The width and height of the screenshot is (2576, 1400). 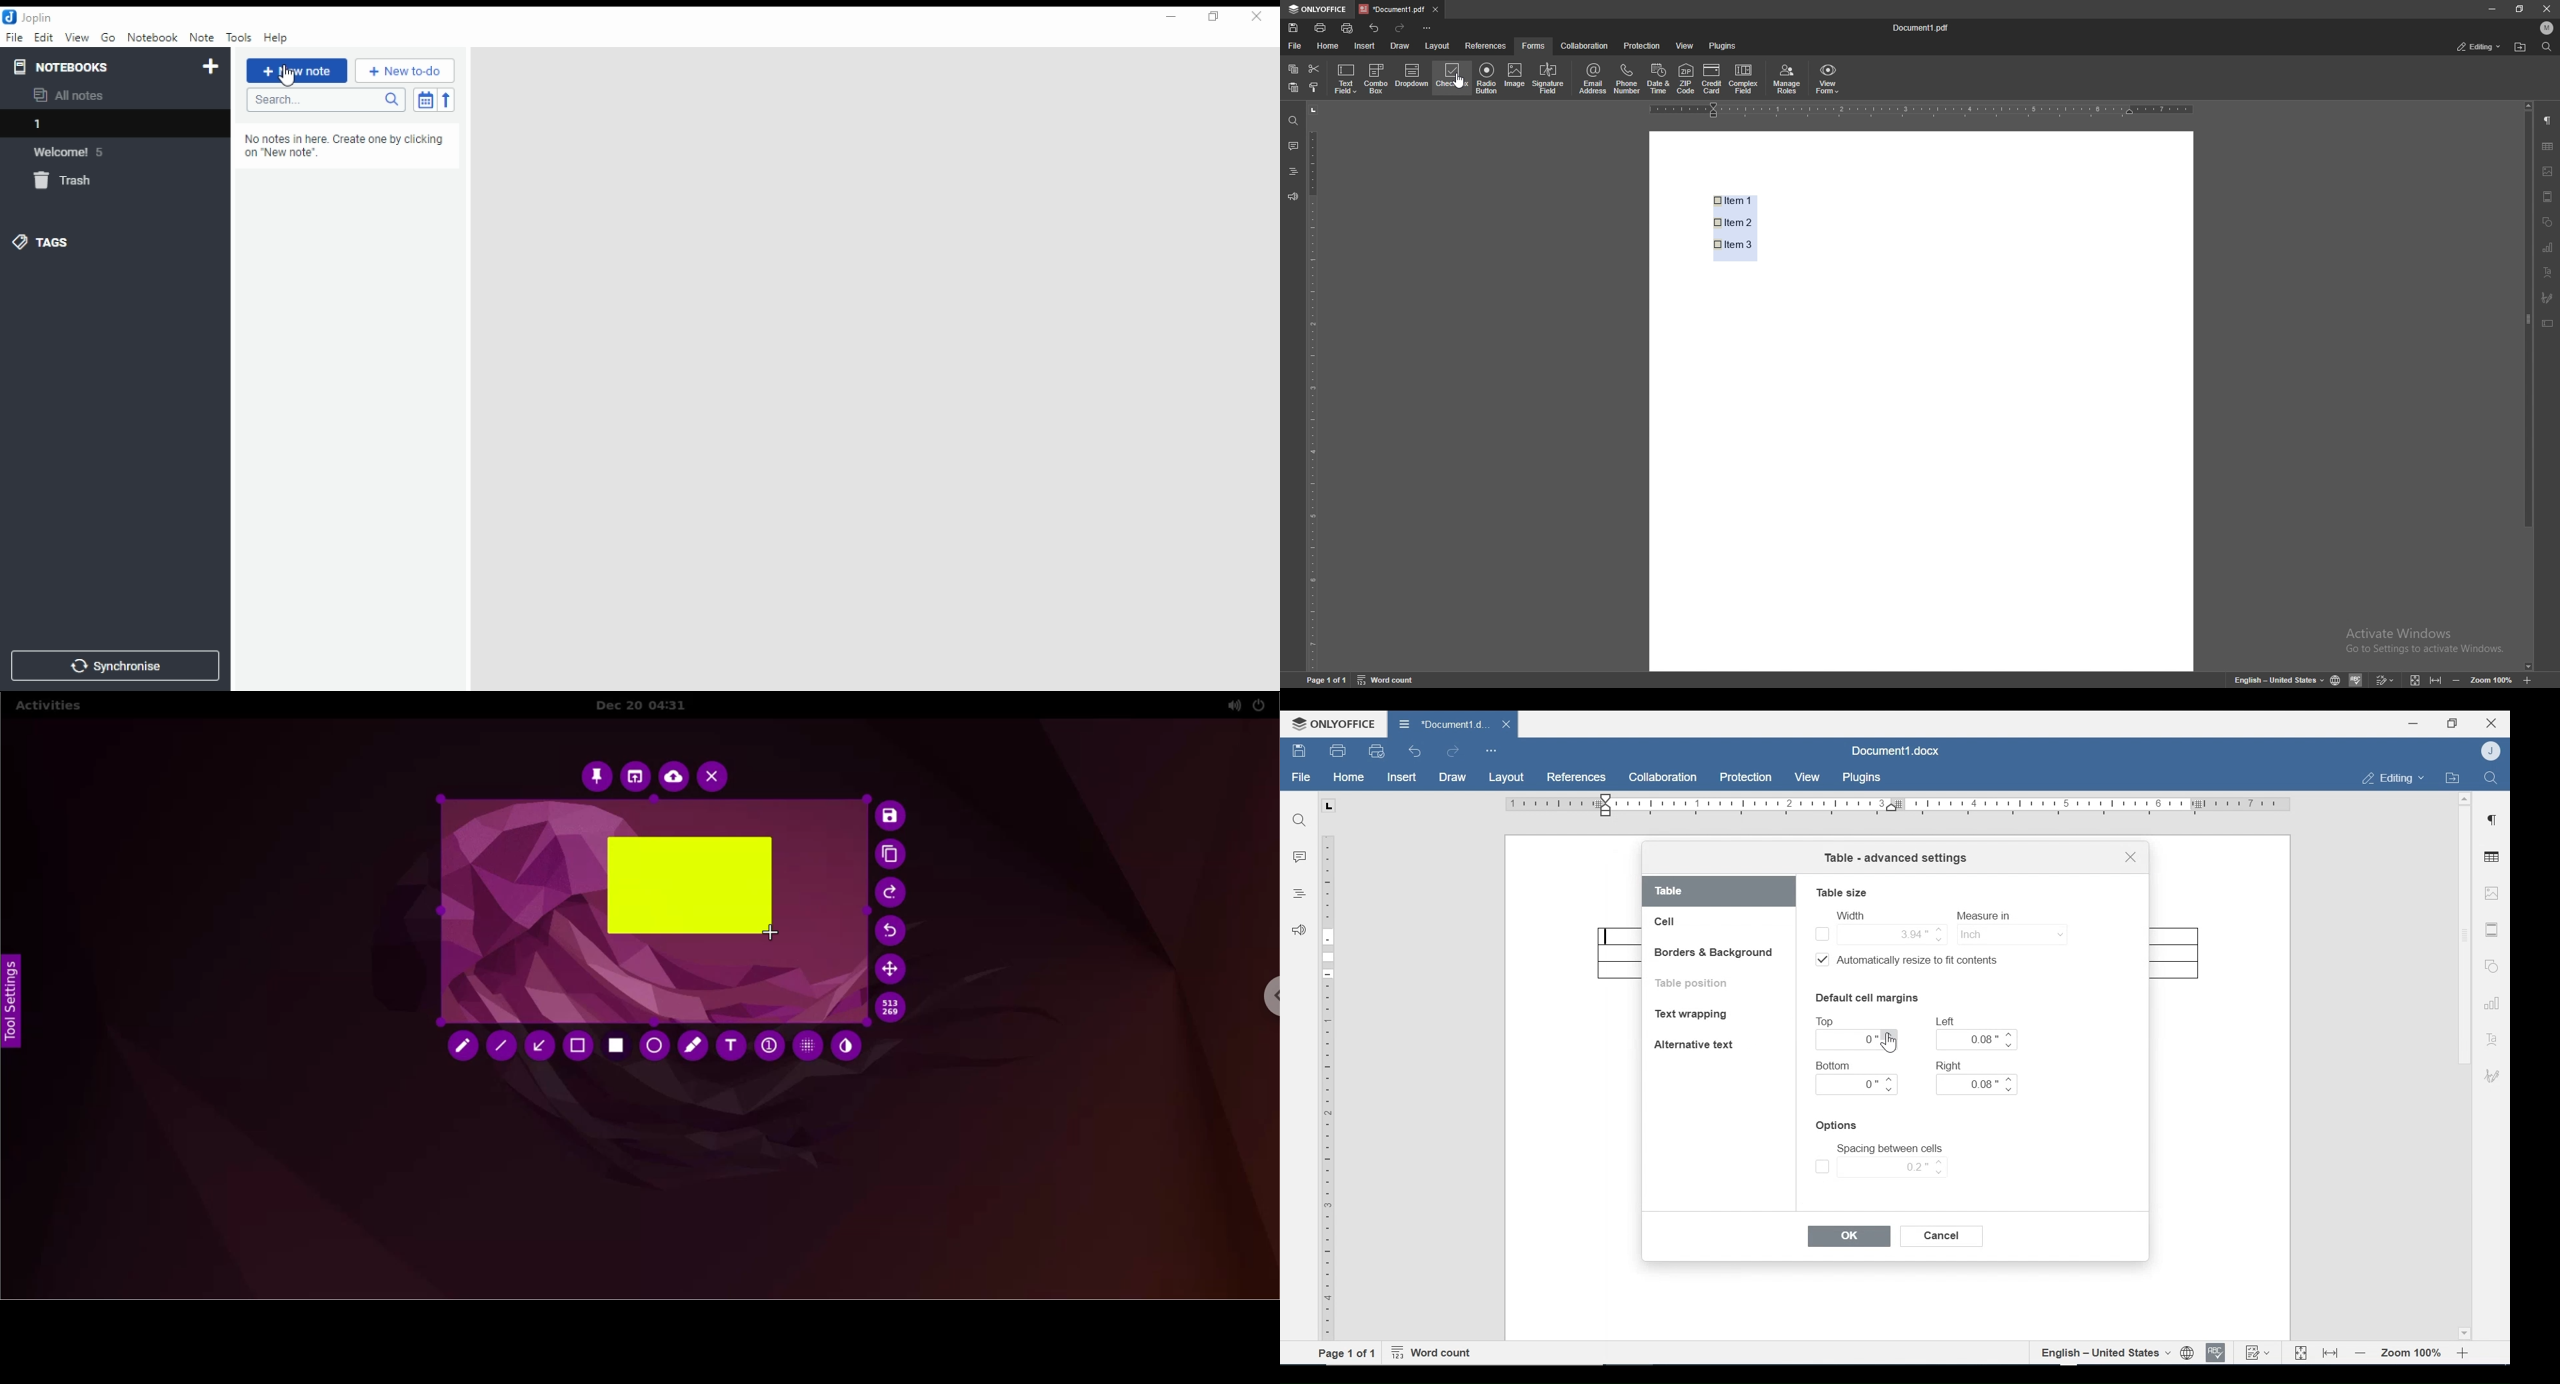 What do you see at coordinates (2463, 1331) in the screenshot?
I see `Scroll down` at bounding box center [2463, 1331].